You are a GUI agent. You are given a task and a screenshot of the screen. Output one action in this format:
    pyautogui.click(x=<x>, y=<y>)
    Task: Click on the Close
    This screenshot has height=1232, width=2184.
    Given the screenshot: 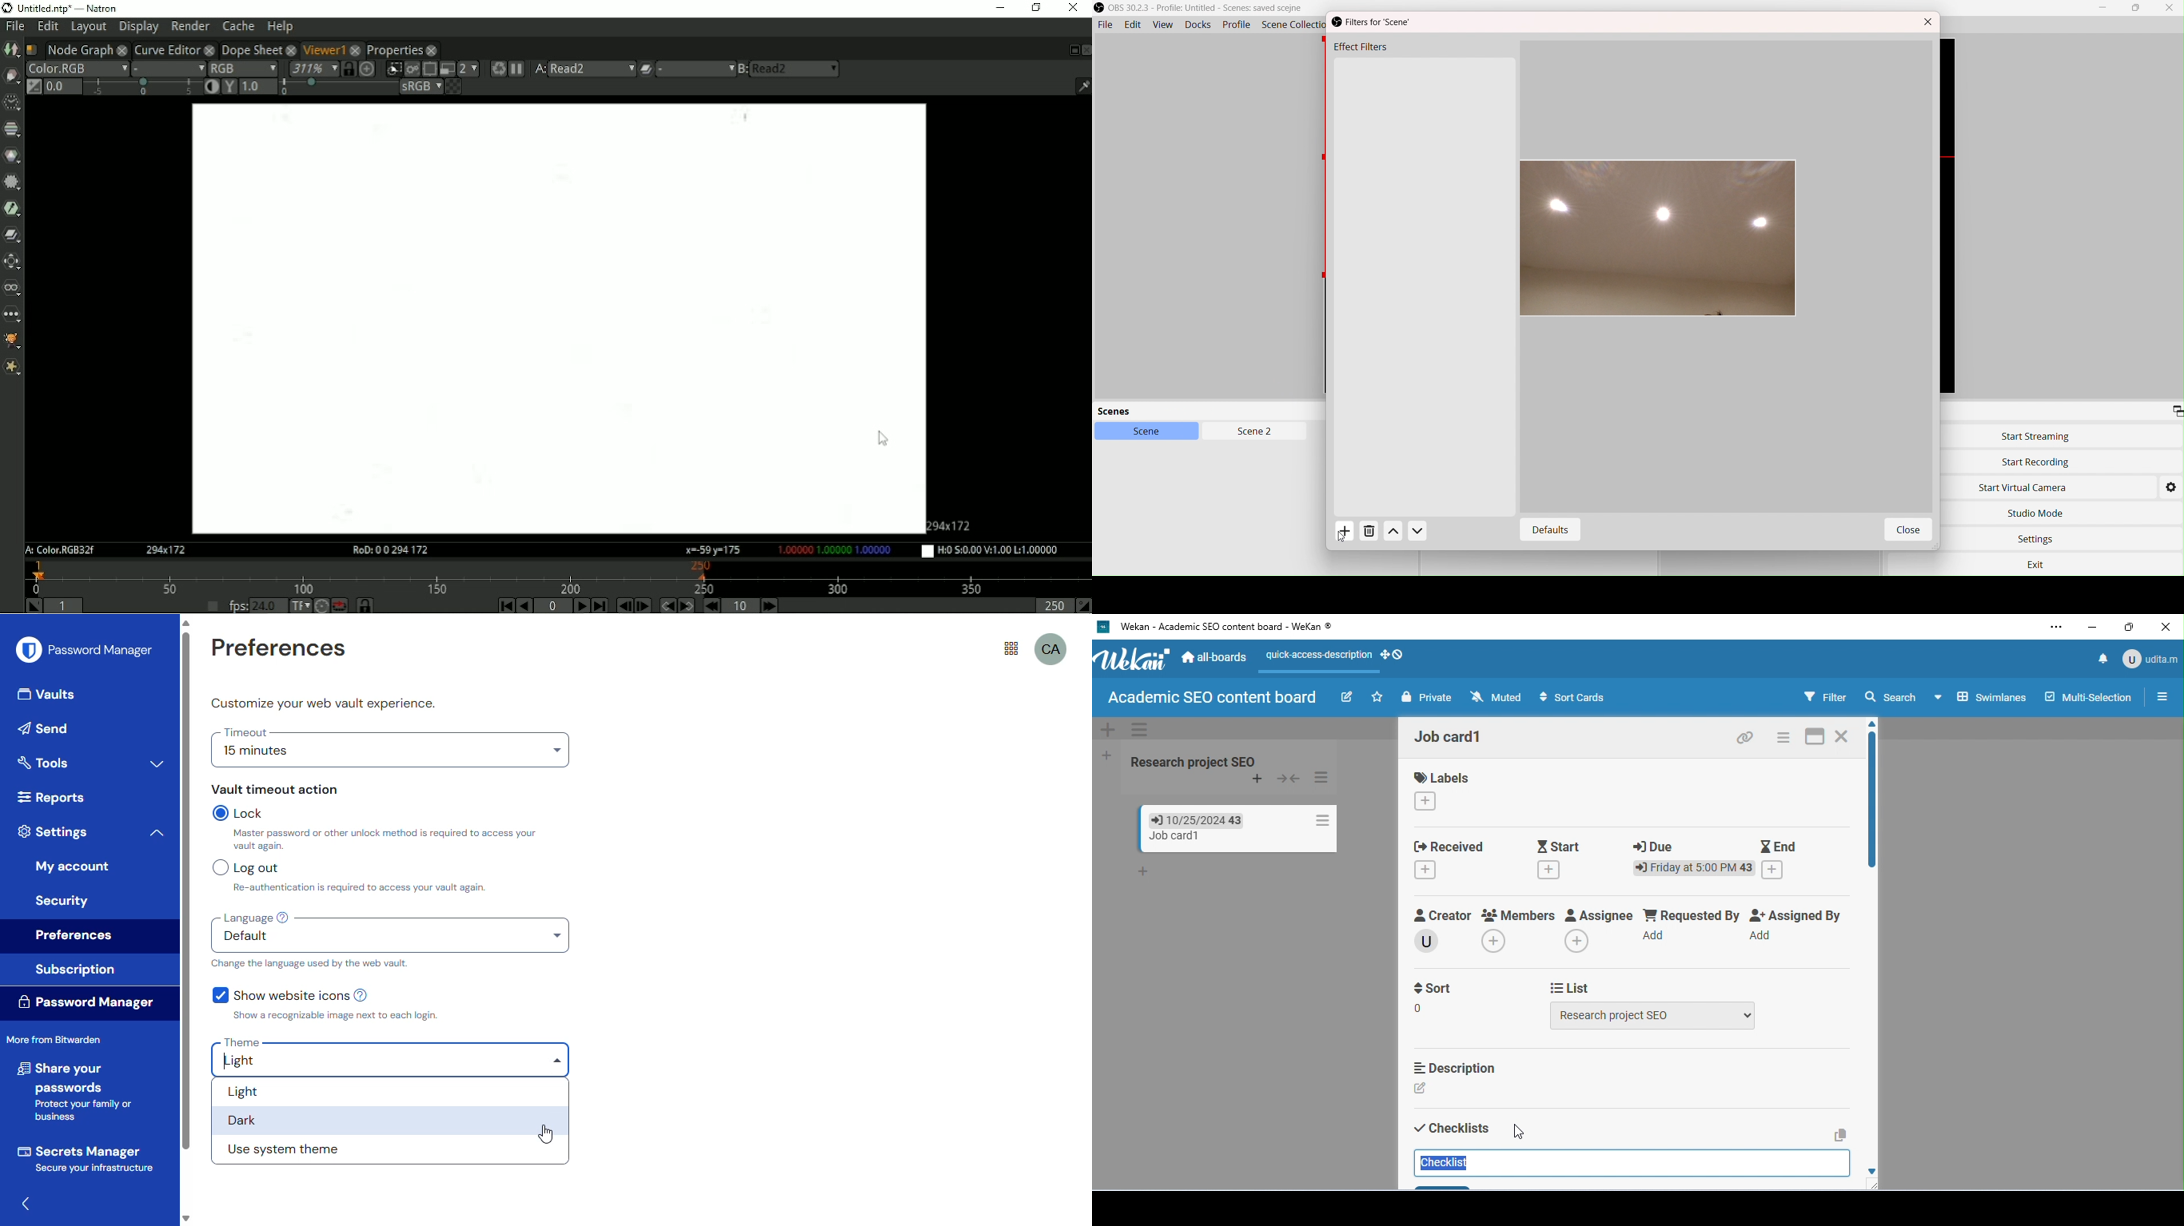 What is the action you would take?
    pyautogui.click(x=1931, y=22)
    